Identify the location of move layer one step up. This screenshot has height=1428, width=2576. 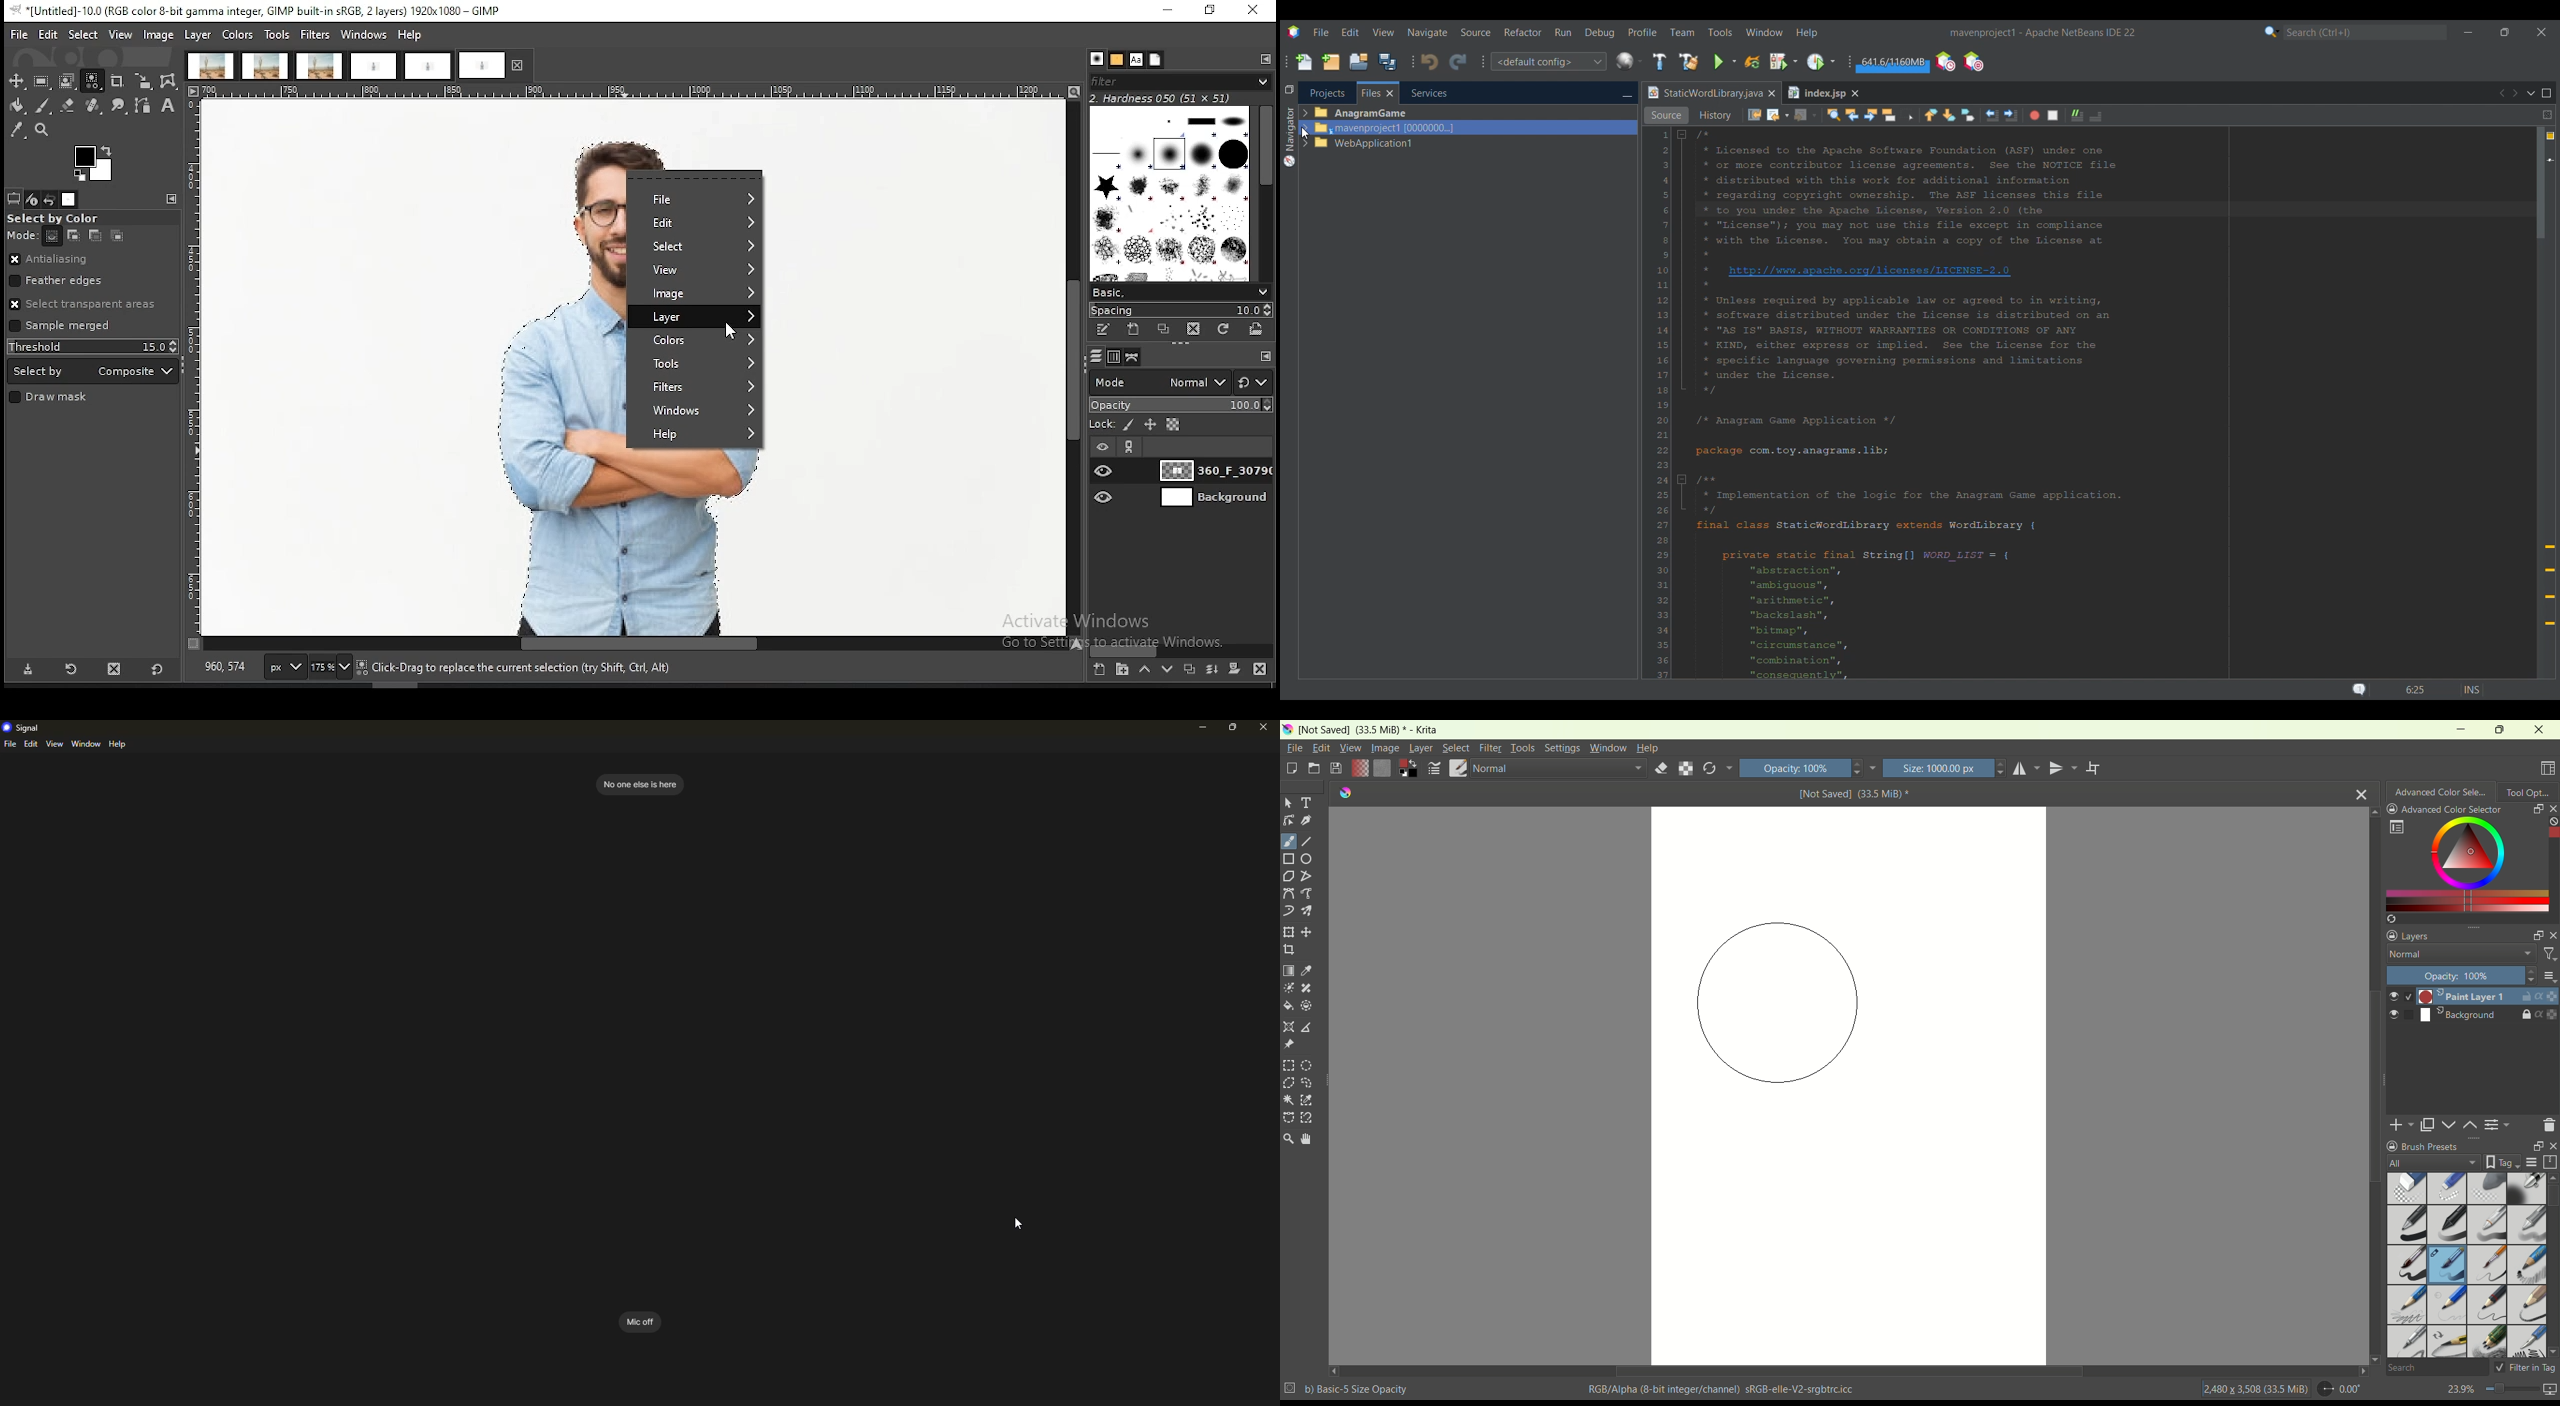
(1144, 669).